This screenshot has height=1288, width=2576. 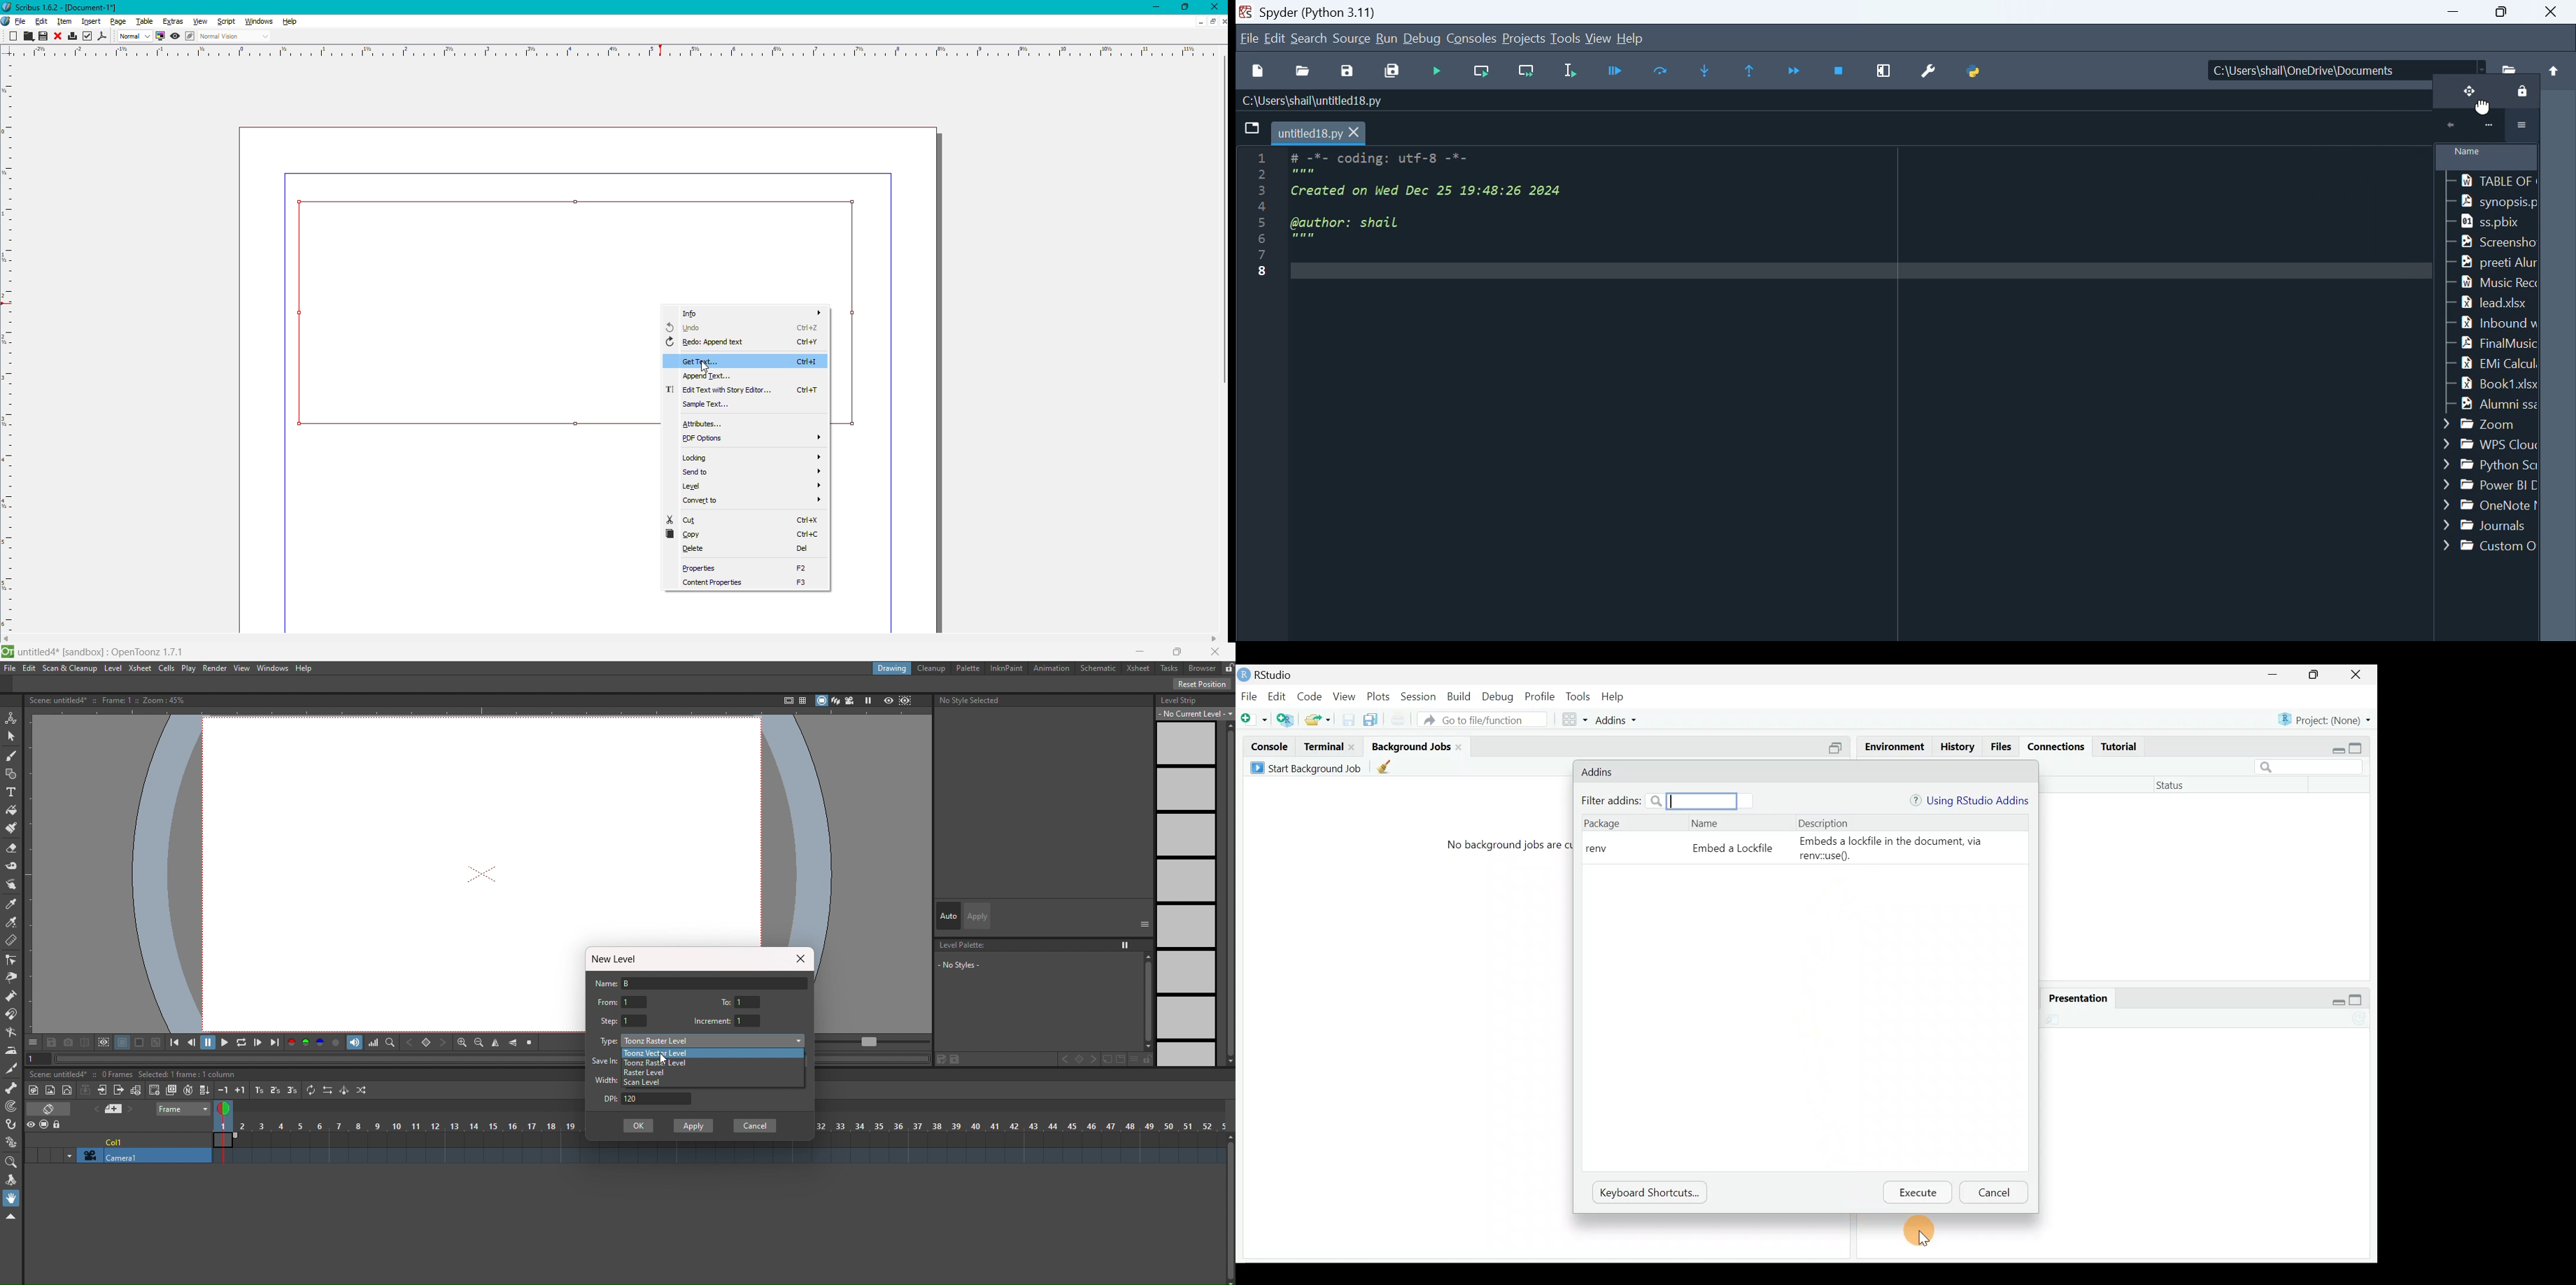 I want to click on scale, so click(x=615, y=49).